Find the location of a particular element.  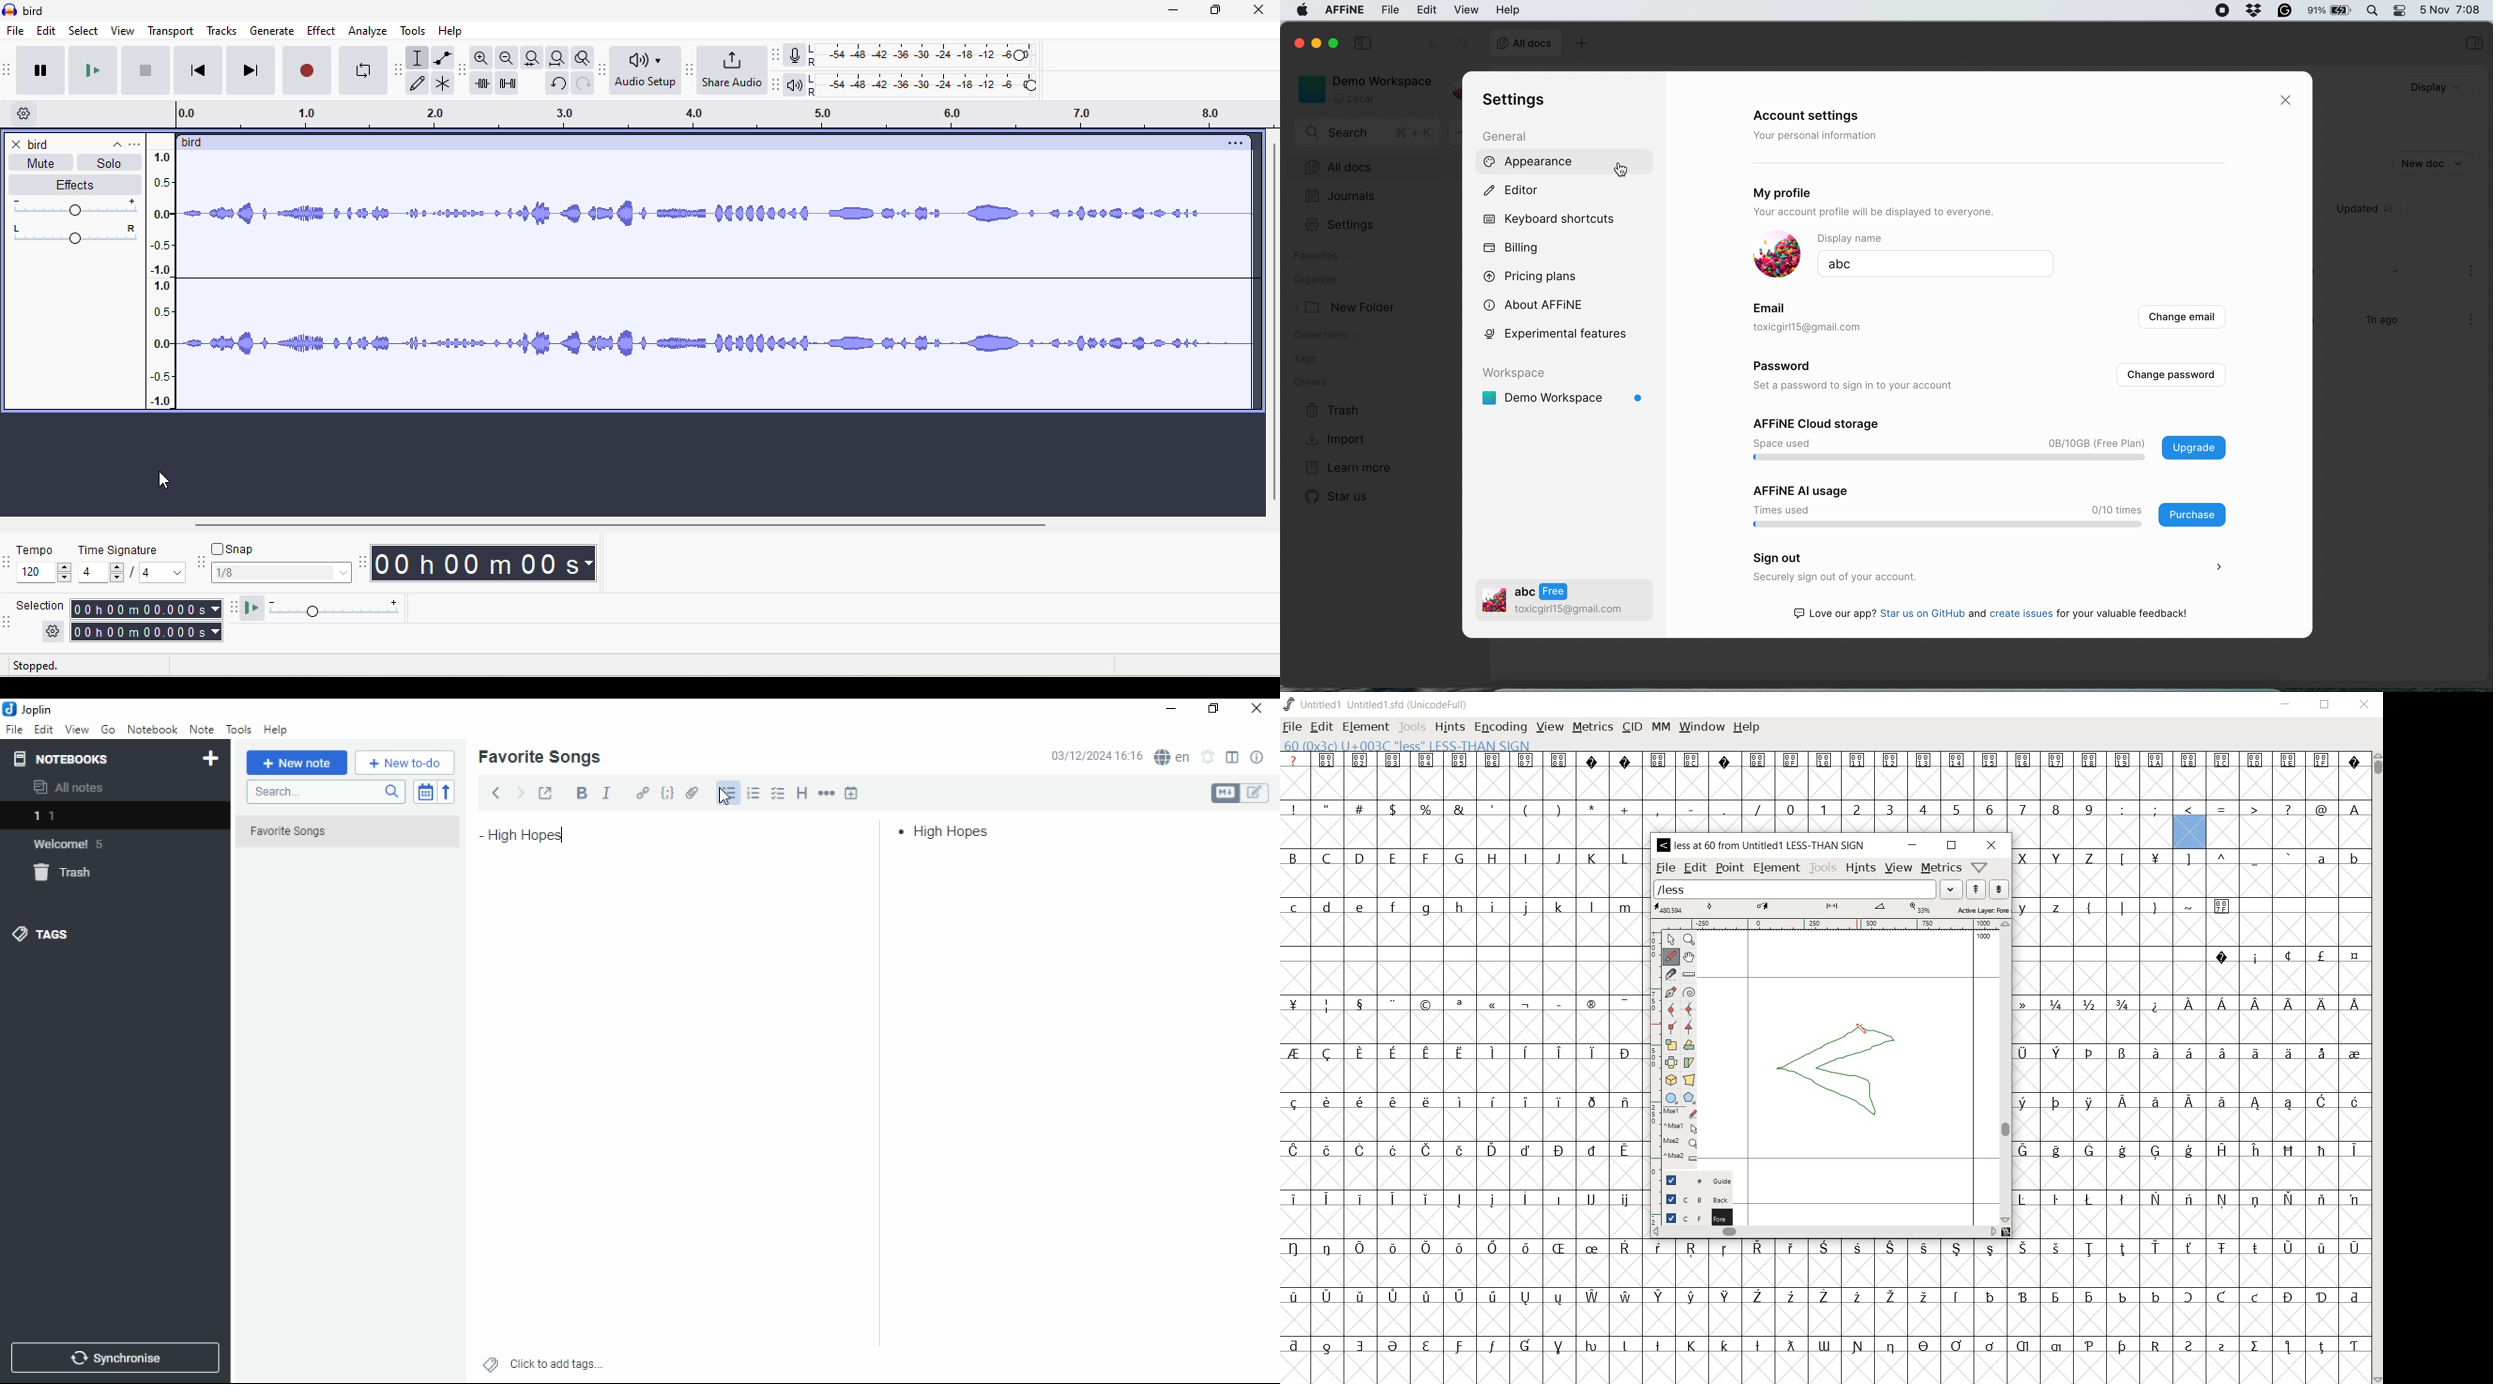

empty cells is located at coordinates (2190, 881).